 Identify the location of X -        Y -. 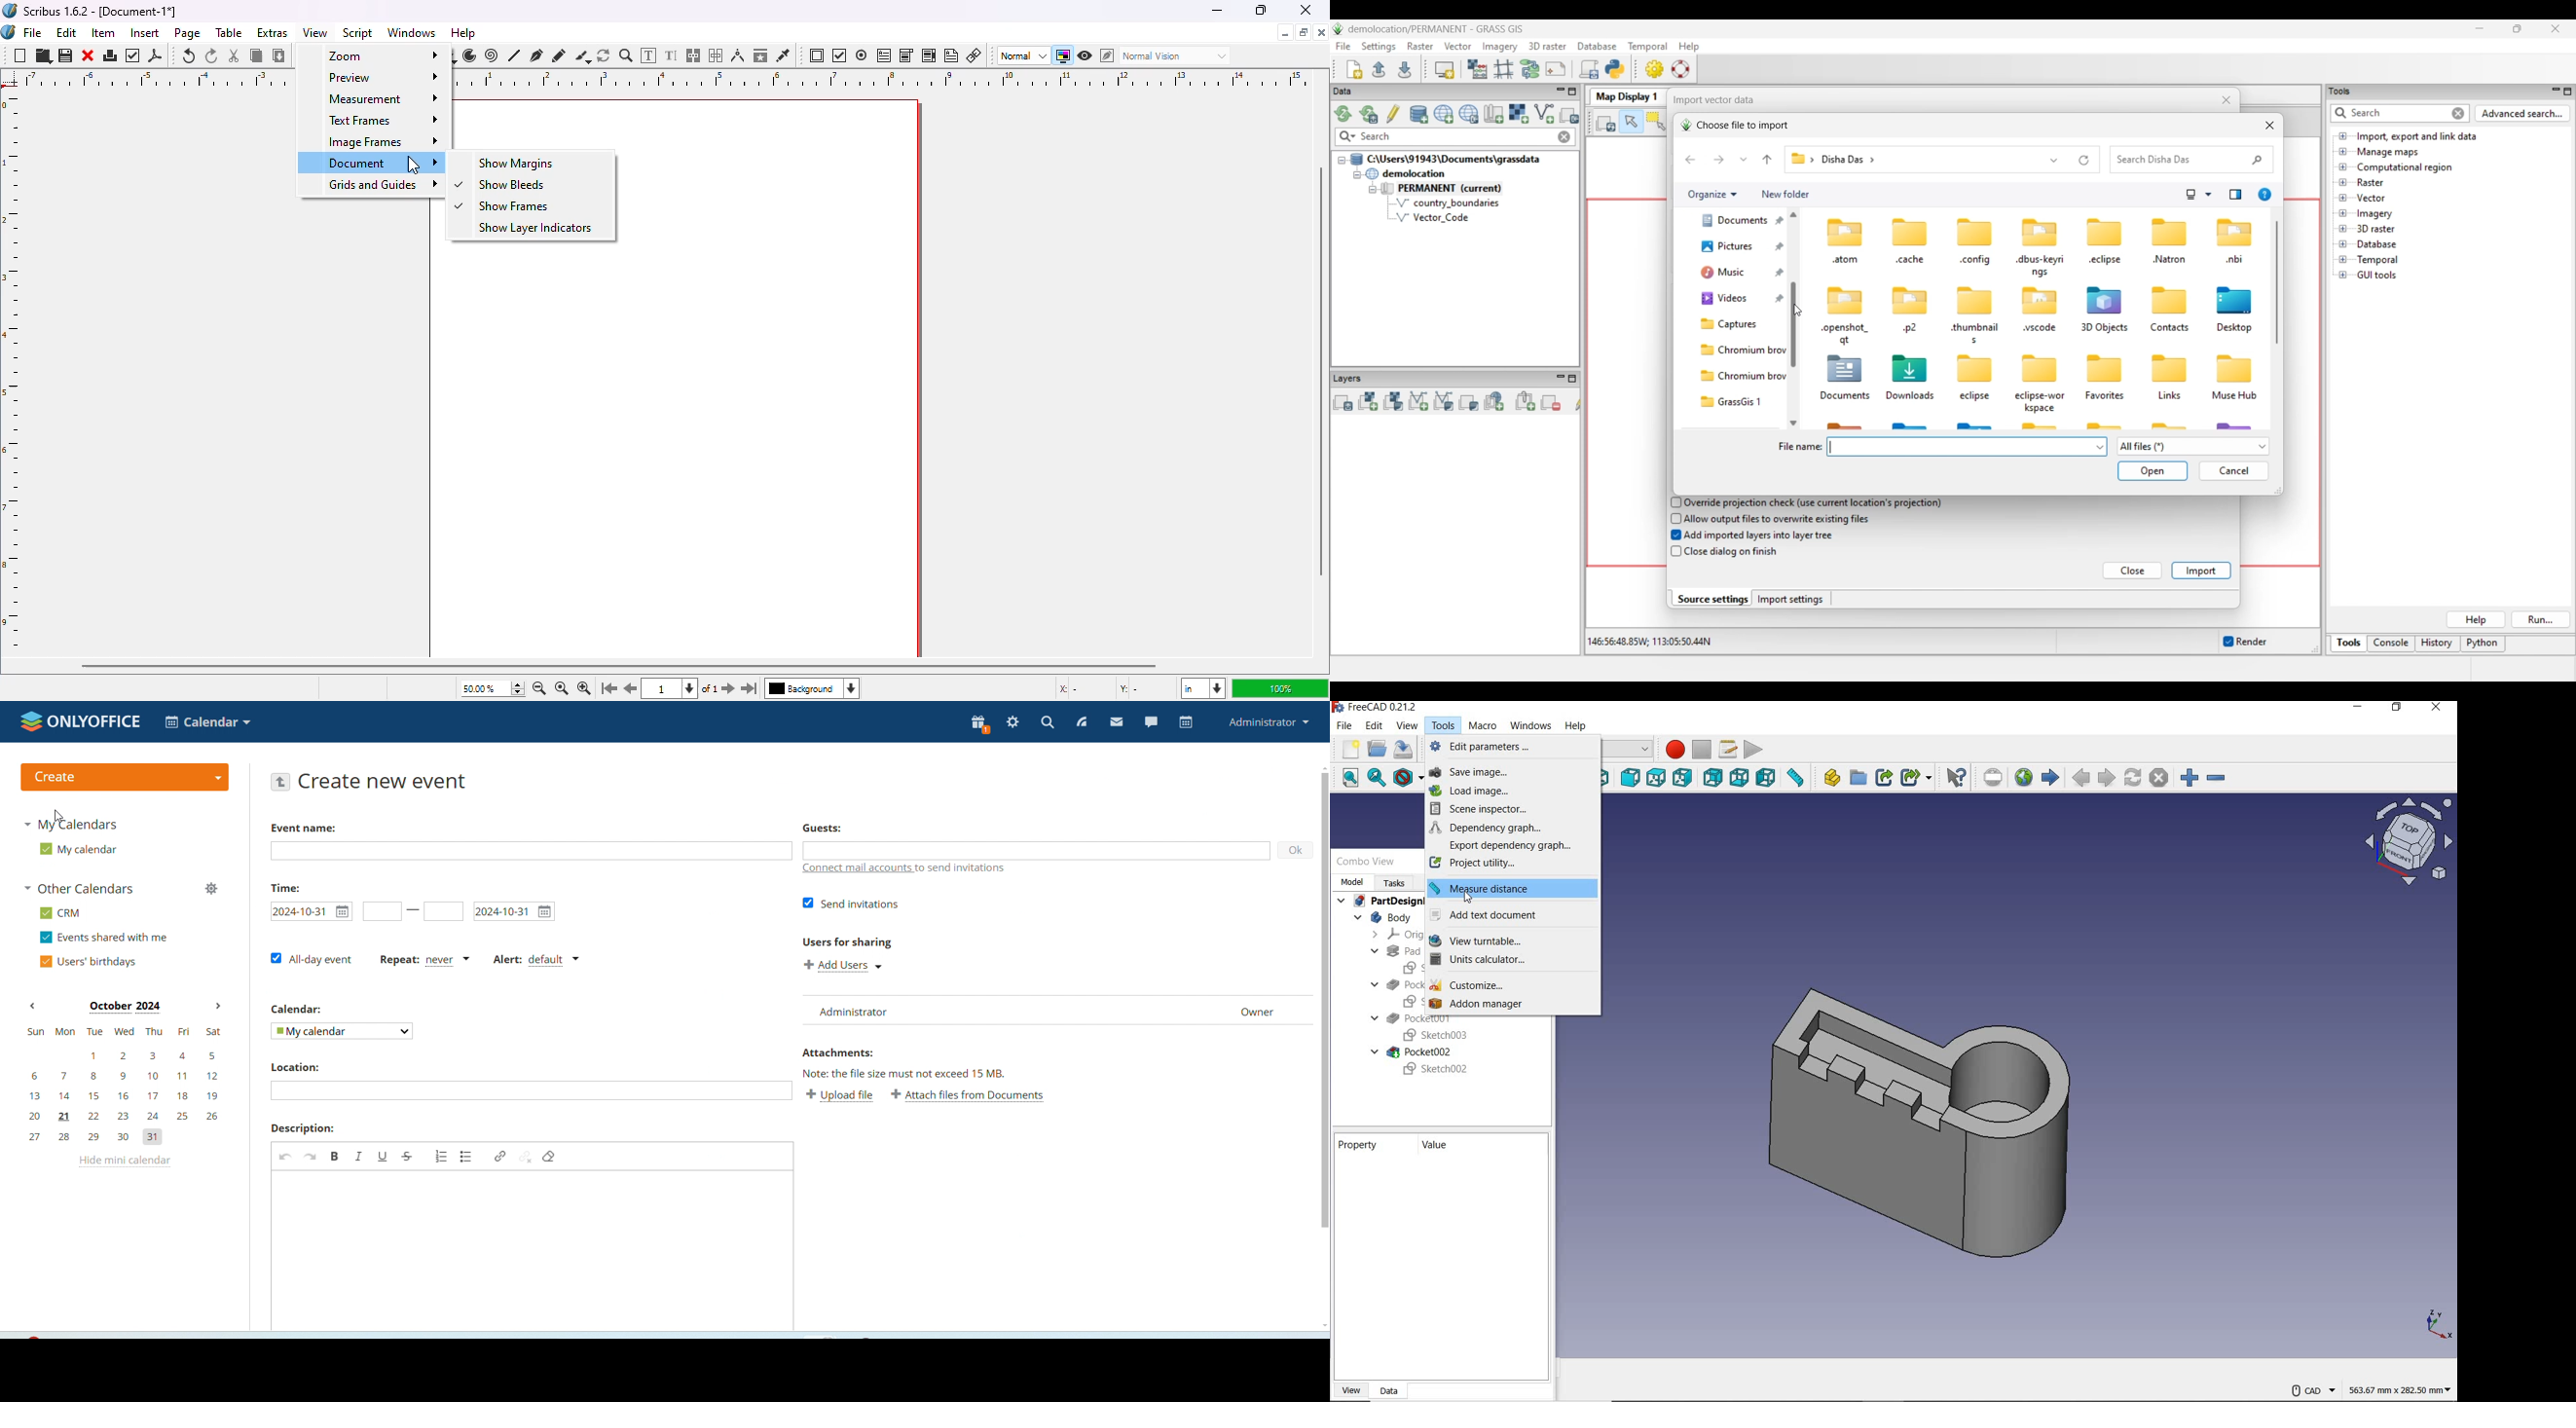
(1101, 689).